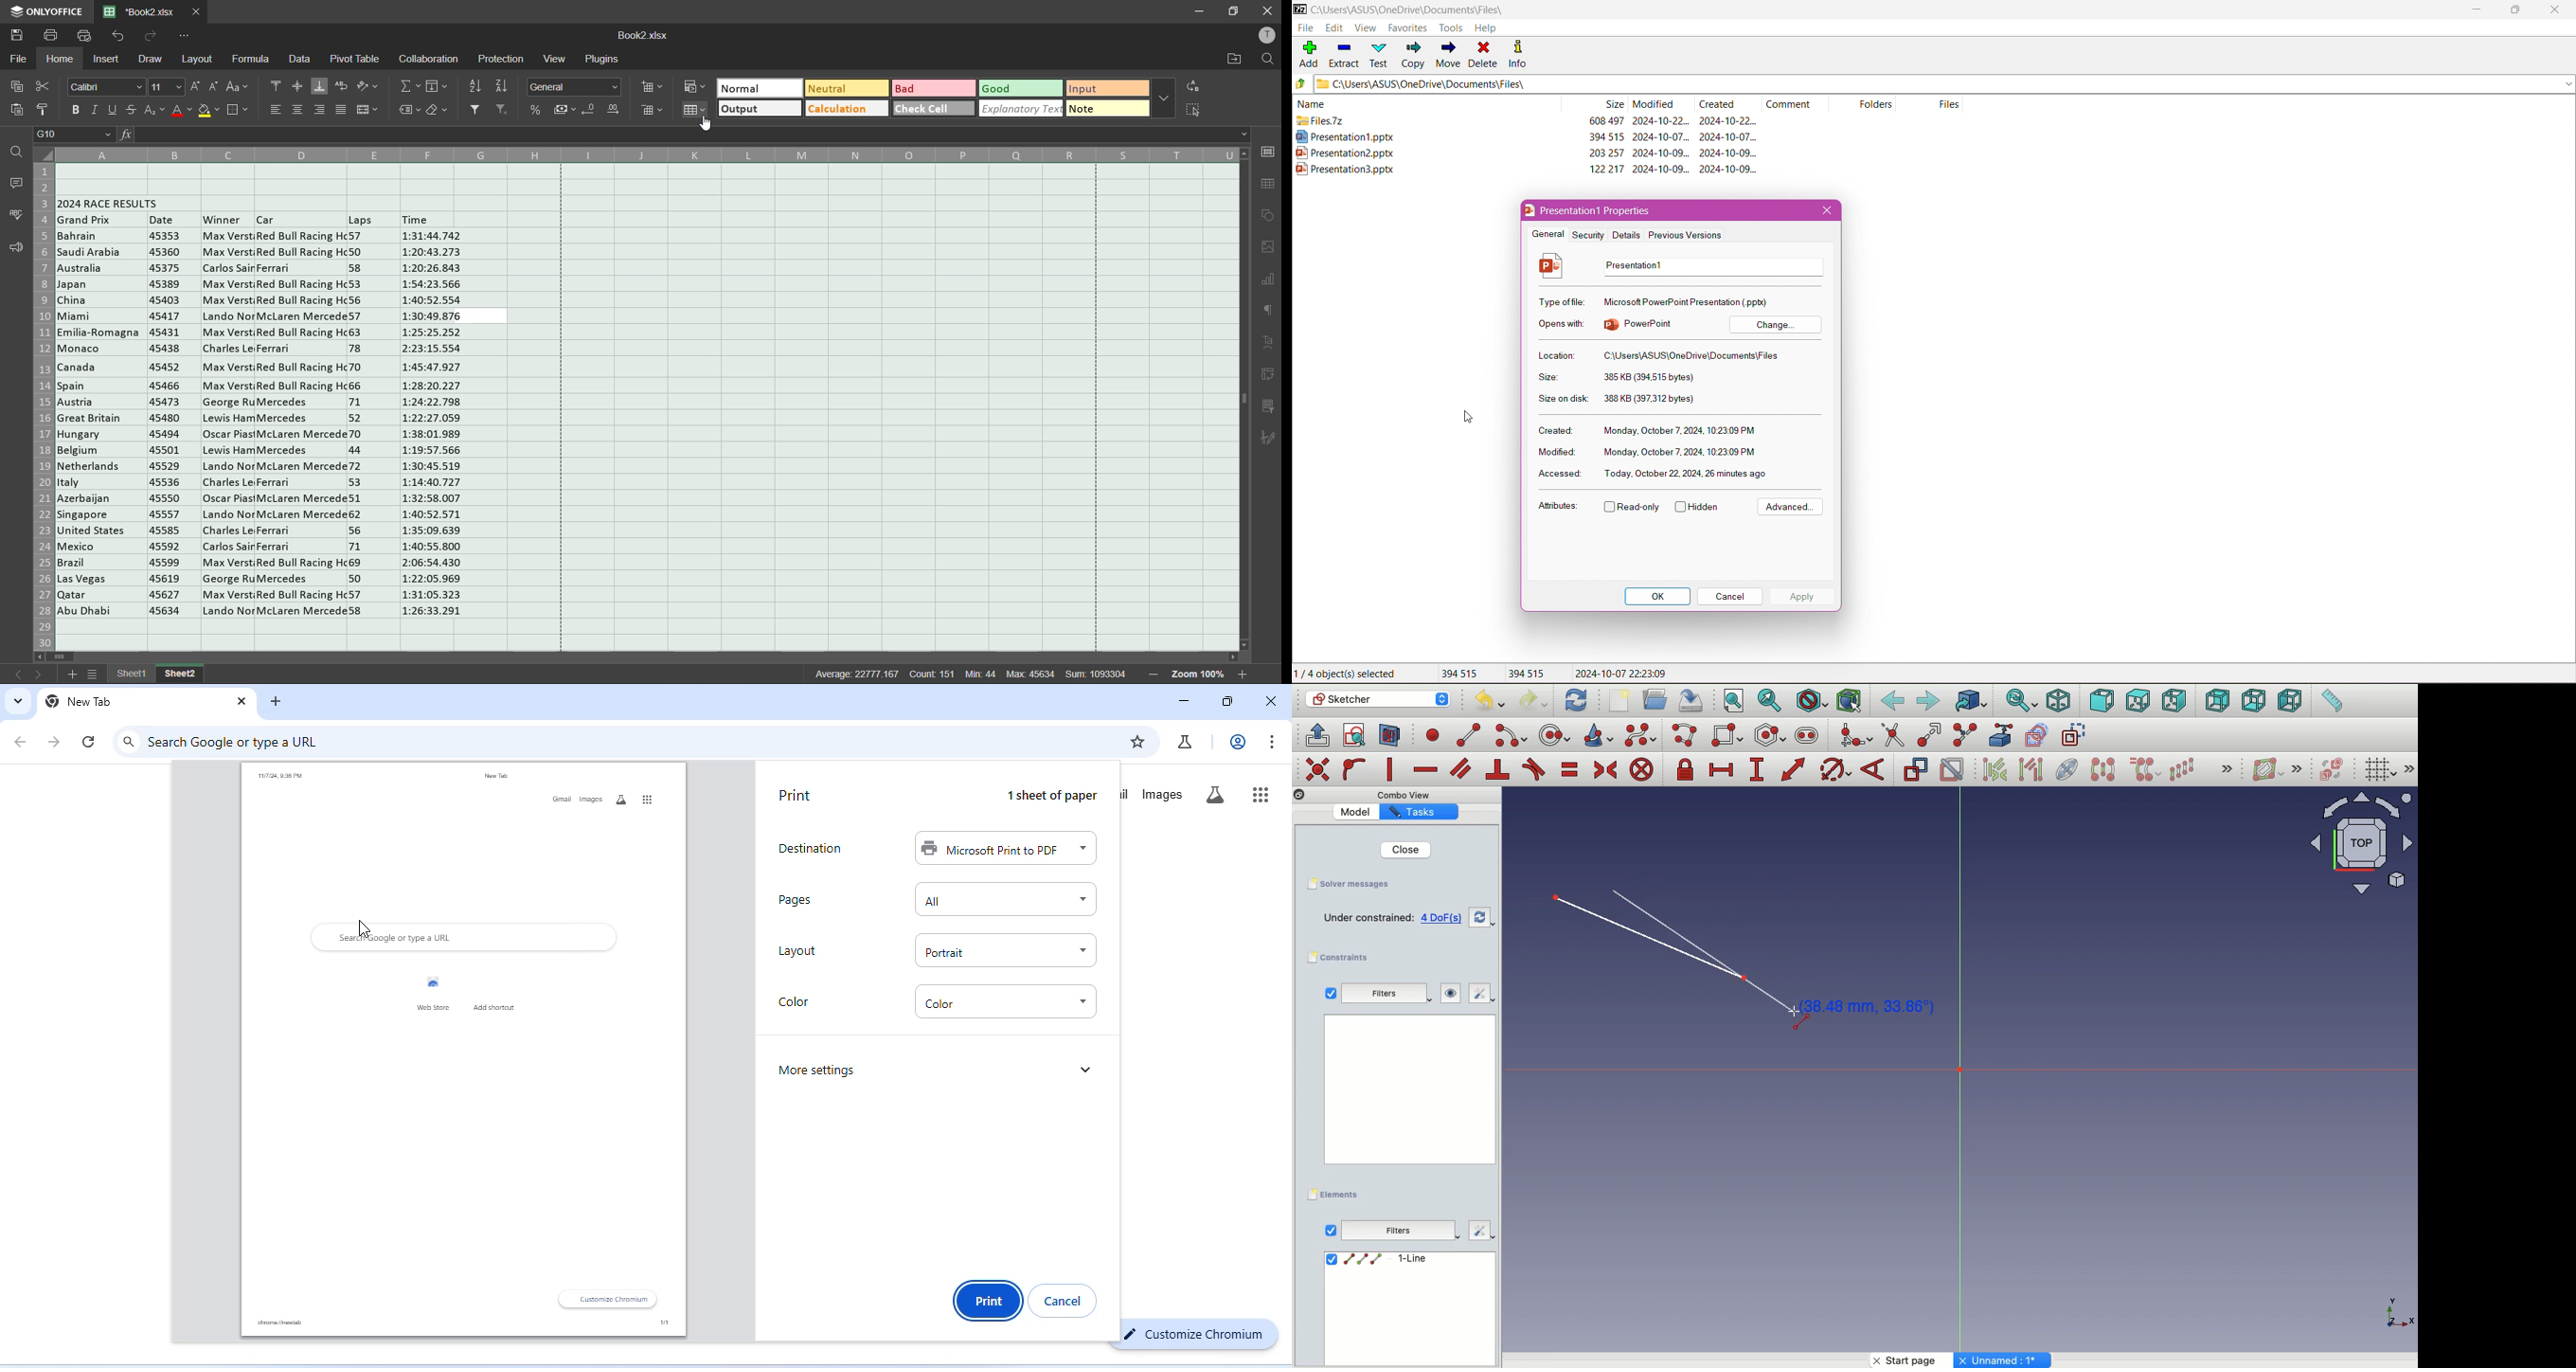  What do you see at coordinates (44, 404) in the screenshot?
I see `row numbers` at bounding box center [44, 404].